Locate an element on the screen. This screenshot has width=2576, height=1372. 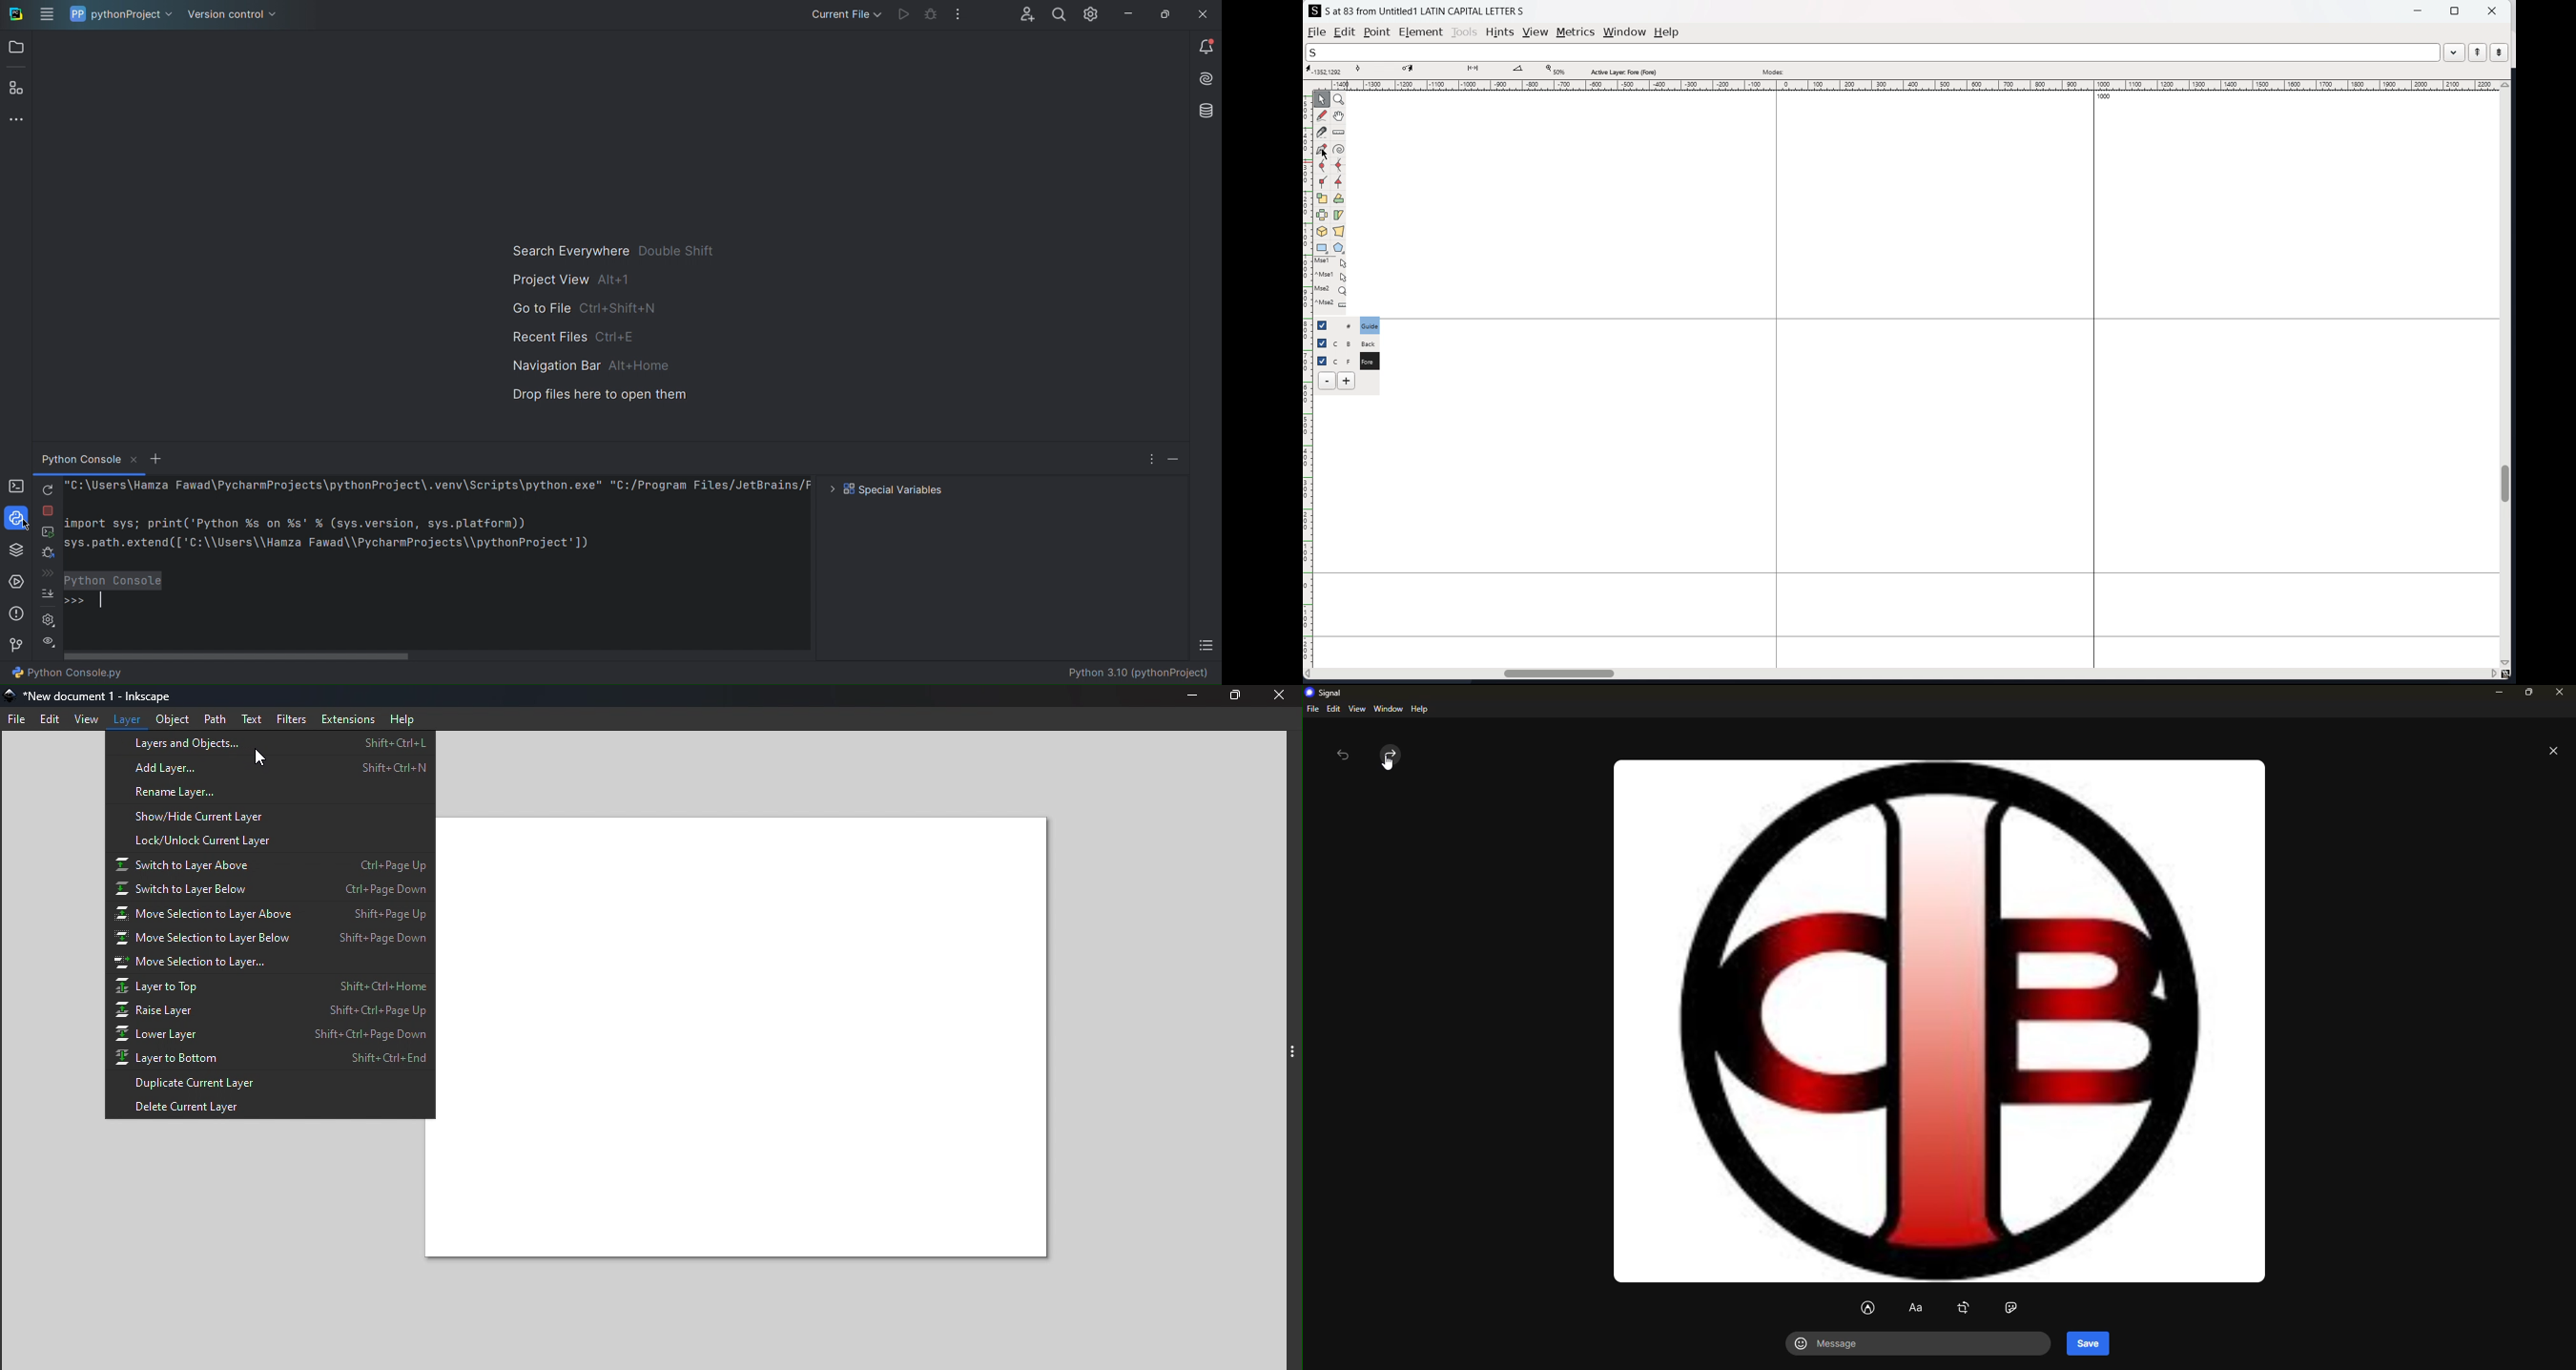
rotate selection is located at coordinates (1339, 199).